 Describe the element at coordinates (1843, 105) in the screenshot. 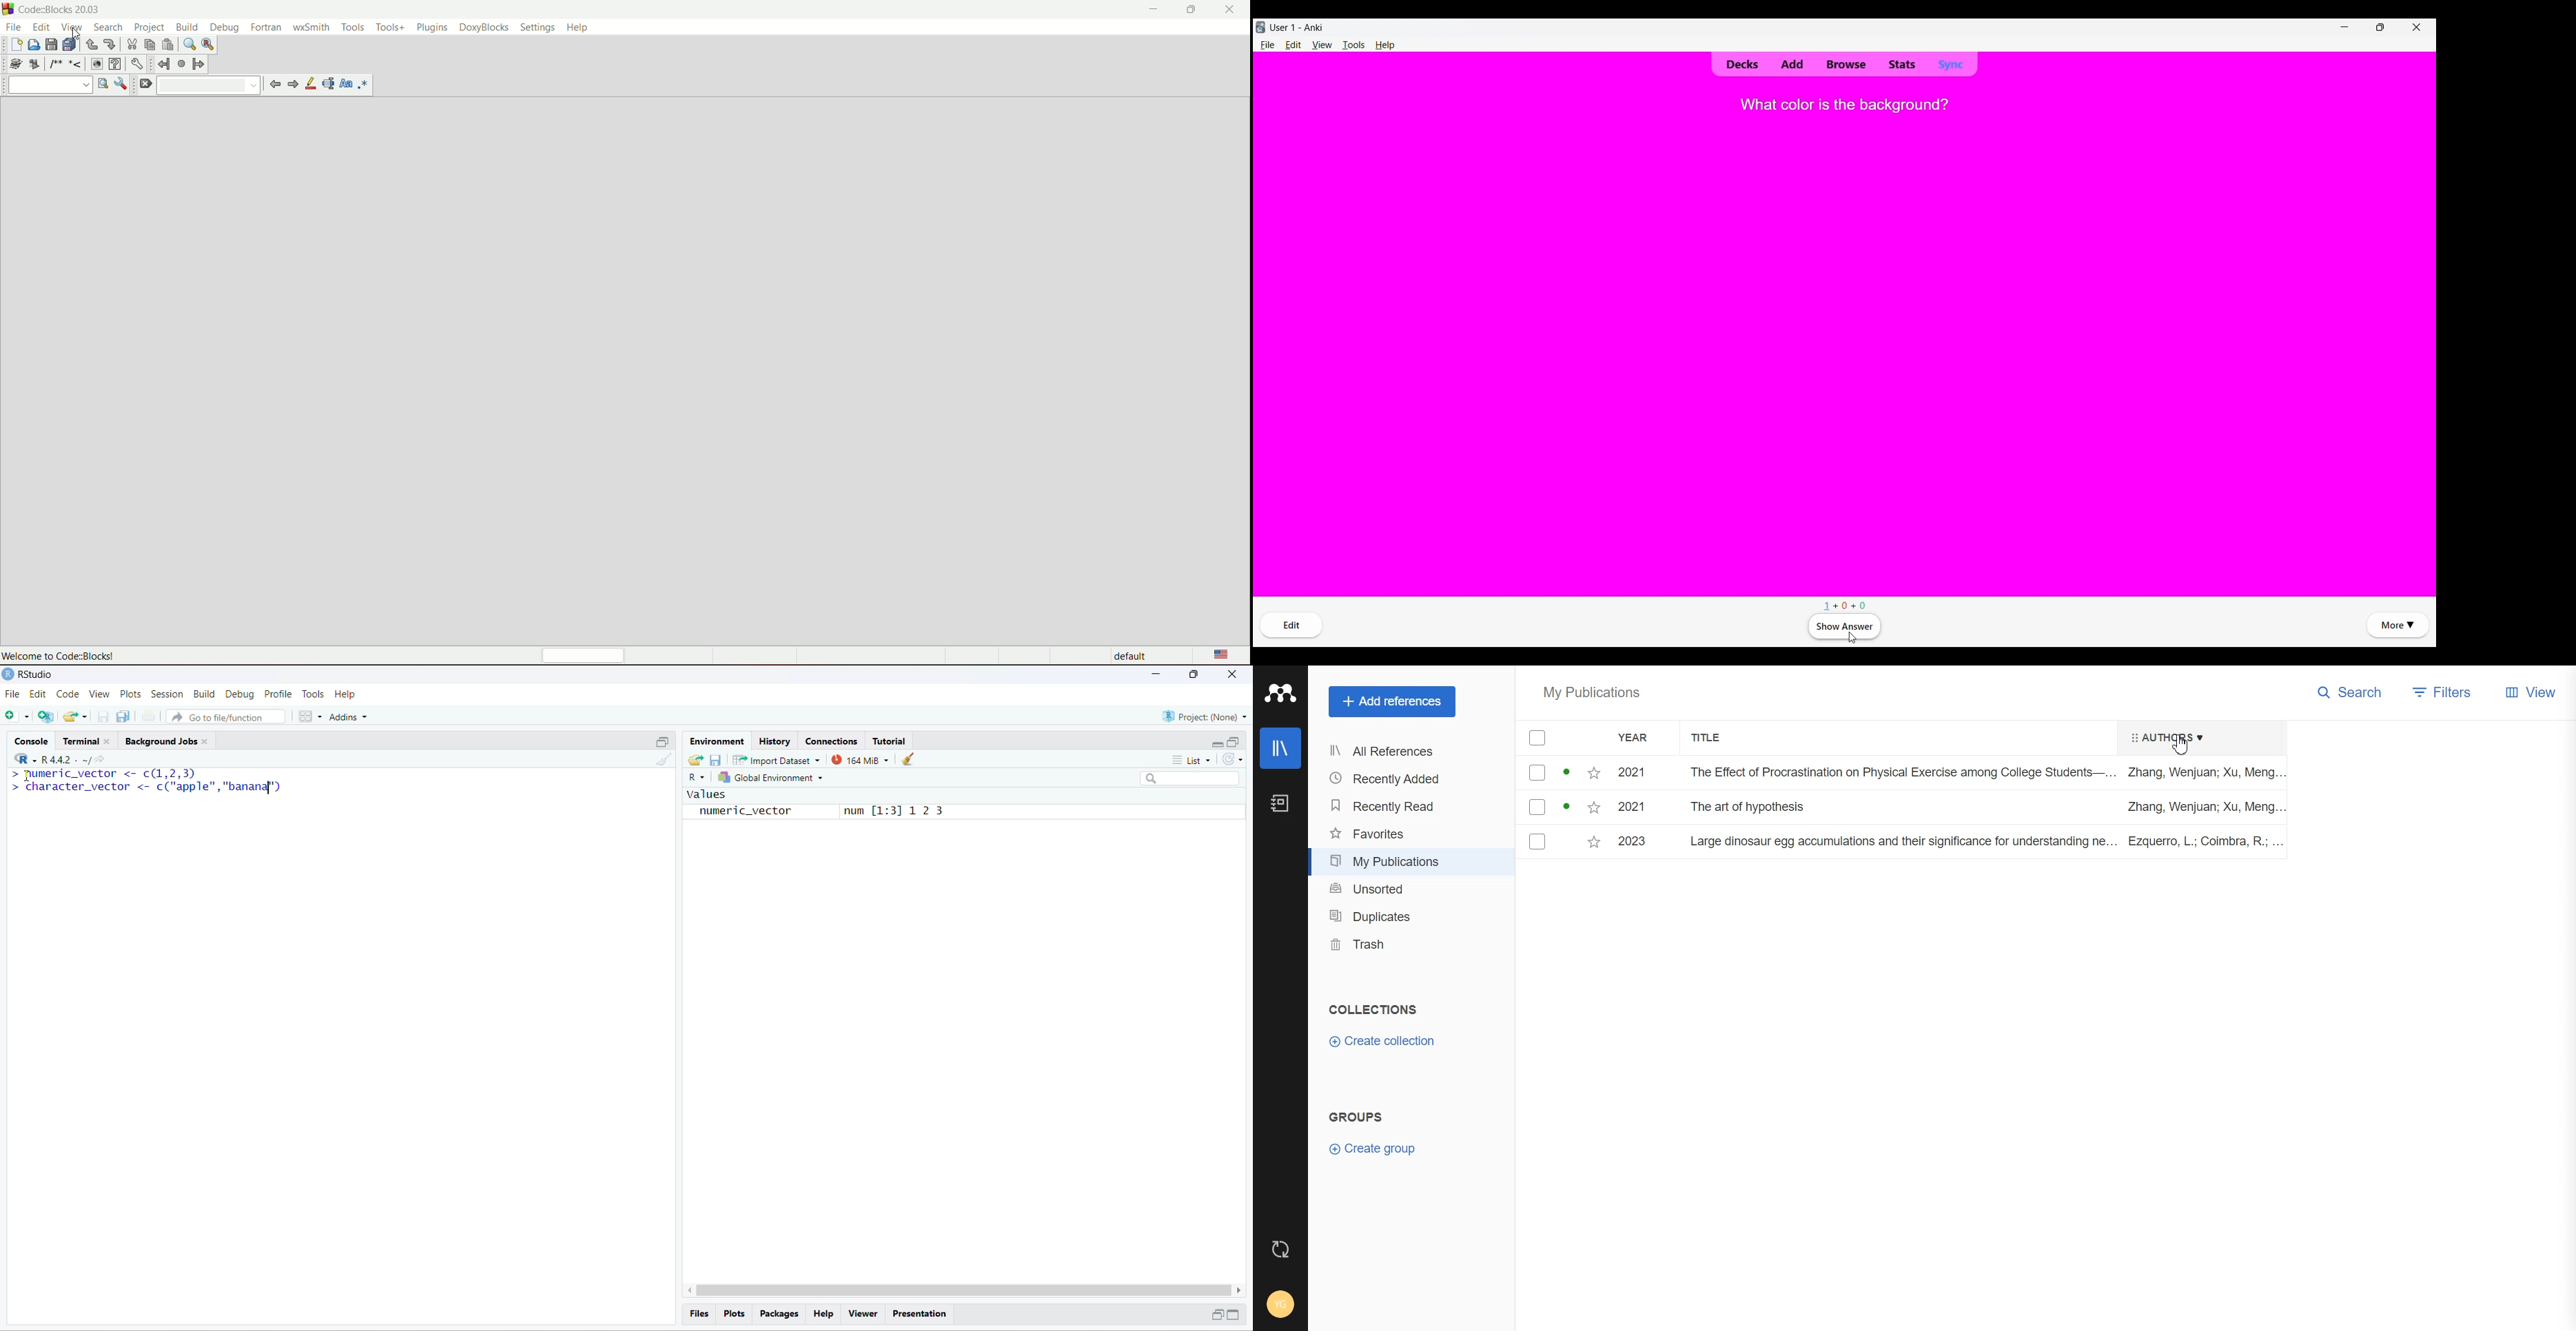

I see `Question` at that location.